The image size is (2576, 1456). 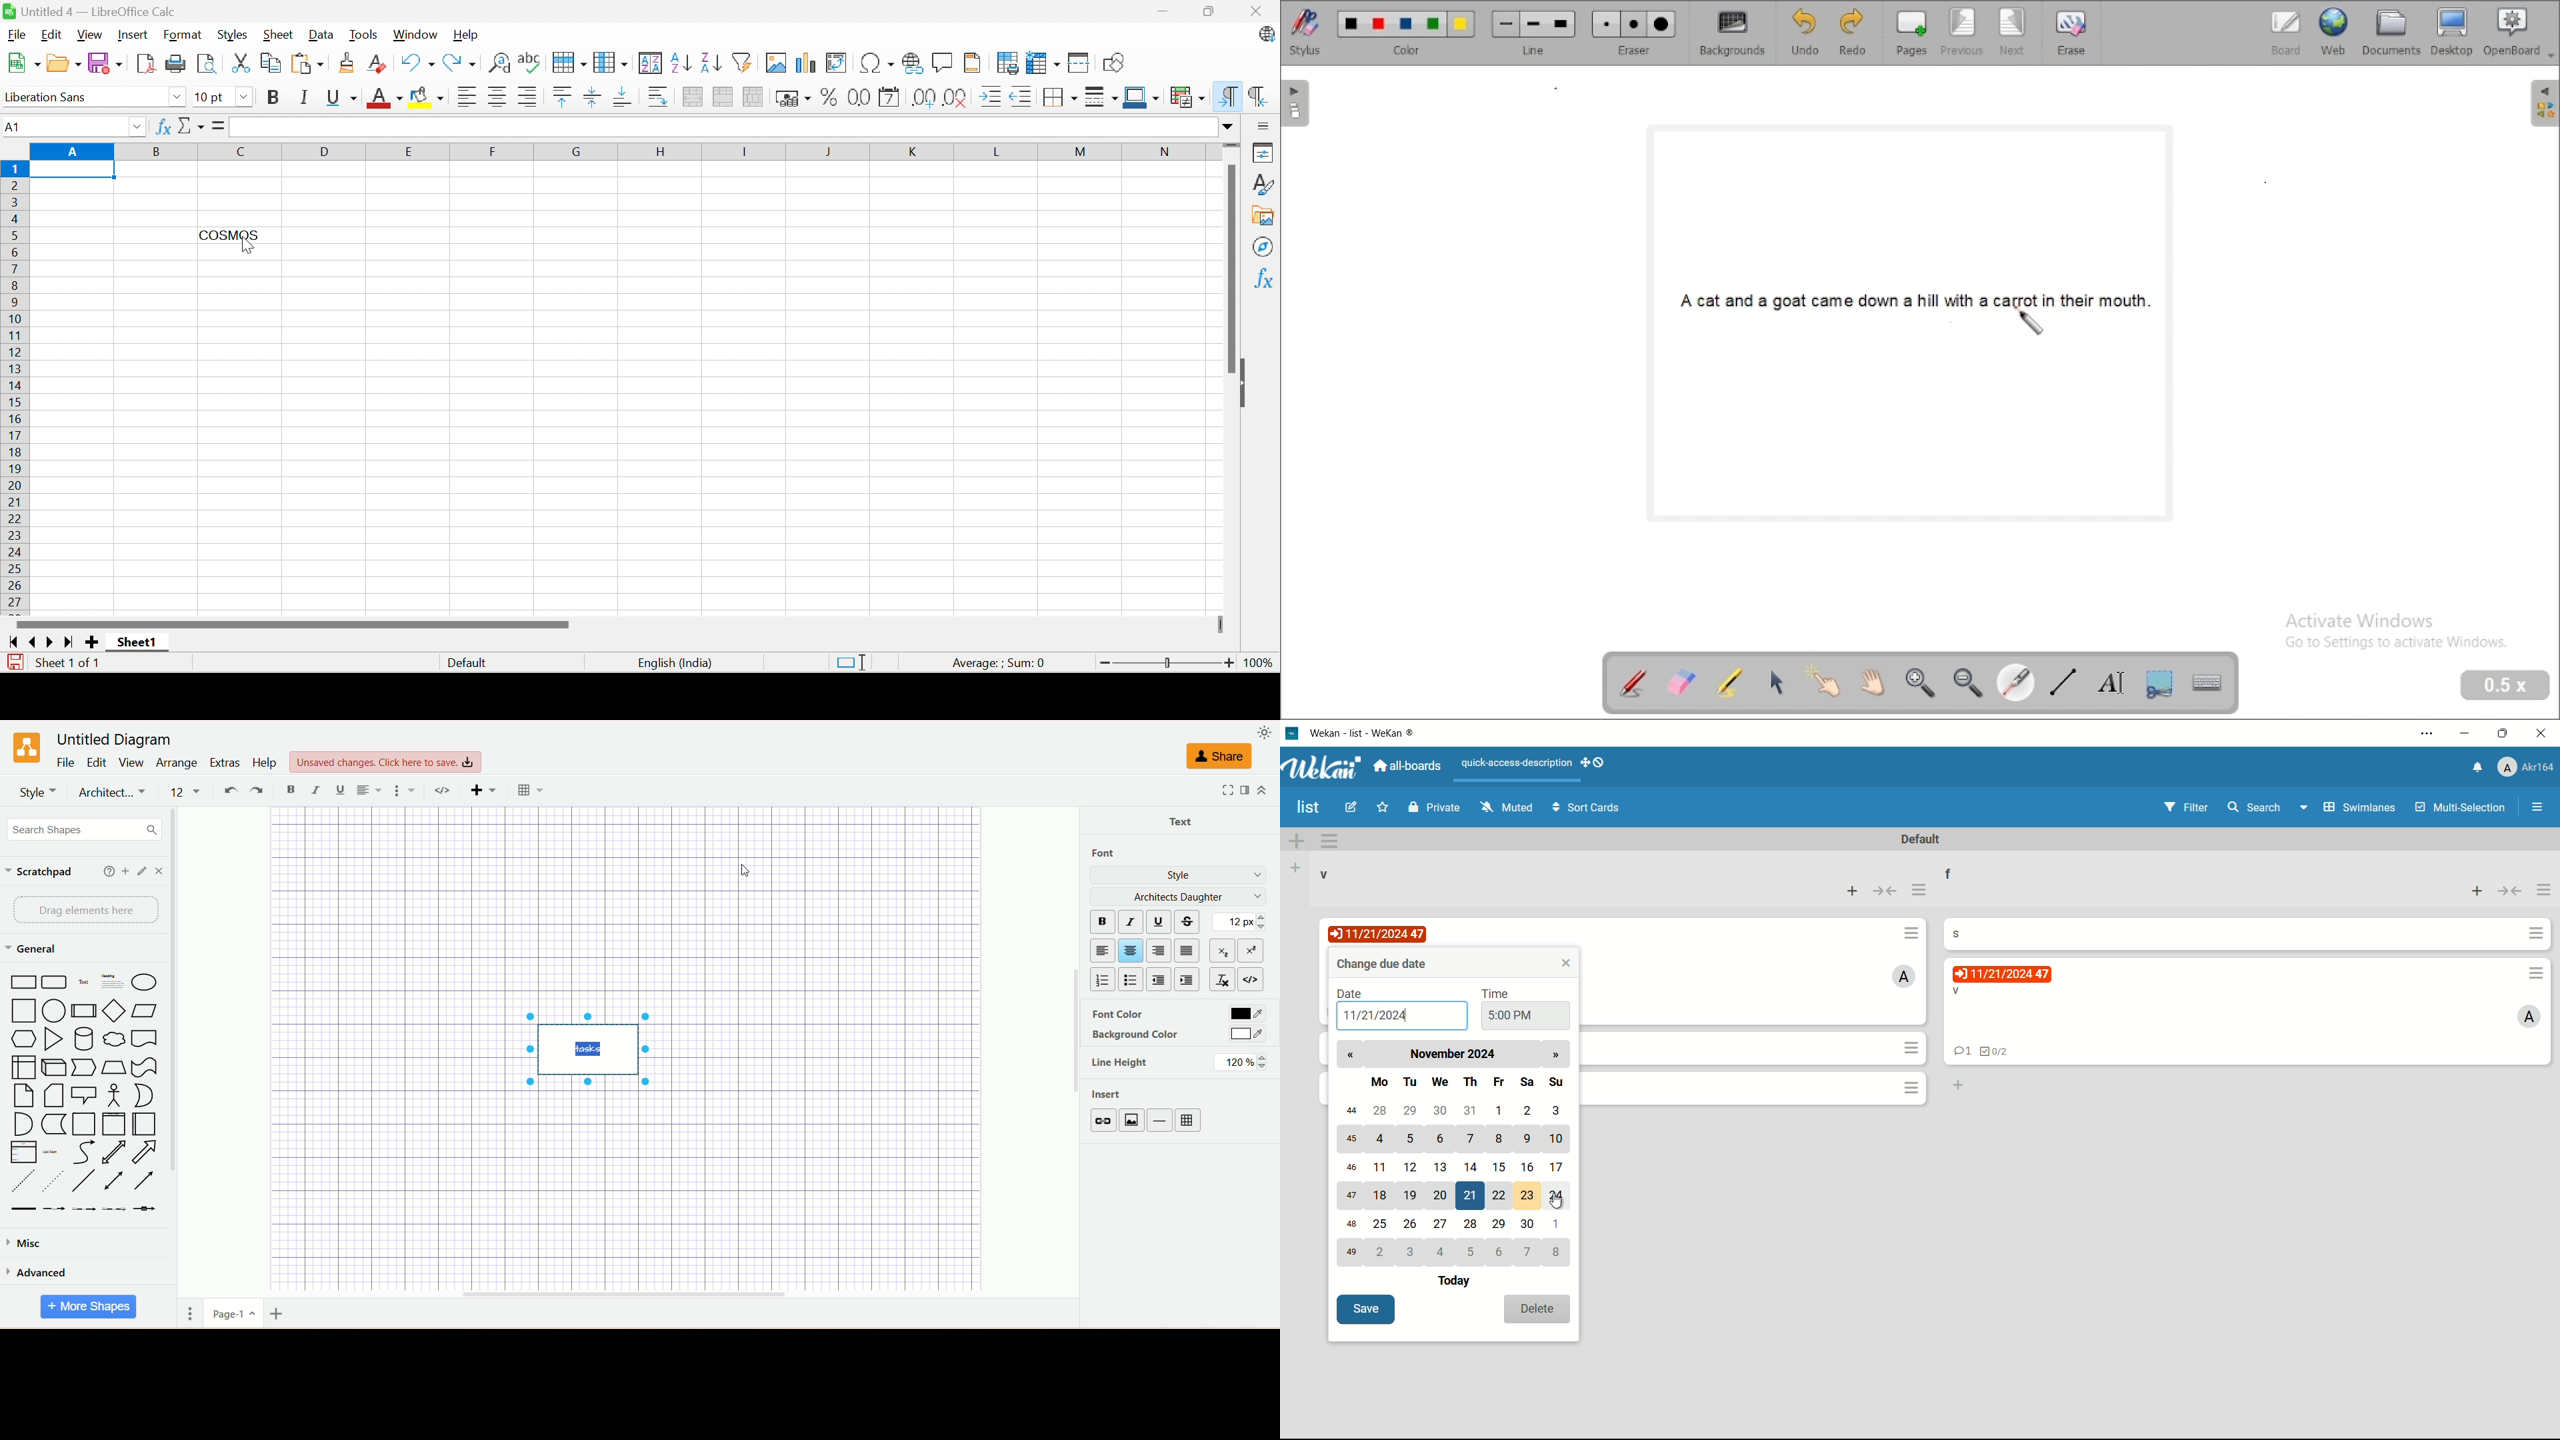 I want to click on Font Size 12, so click(x=187, y=793).